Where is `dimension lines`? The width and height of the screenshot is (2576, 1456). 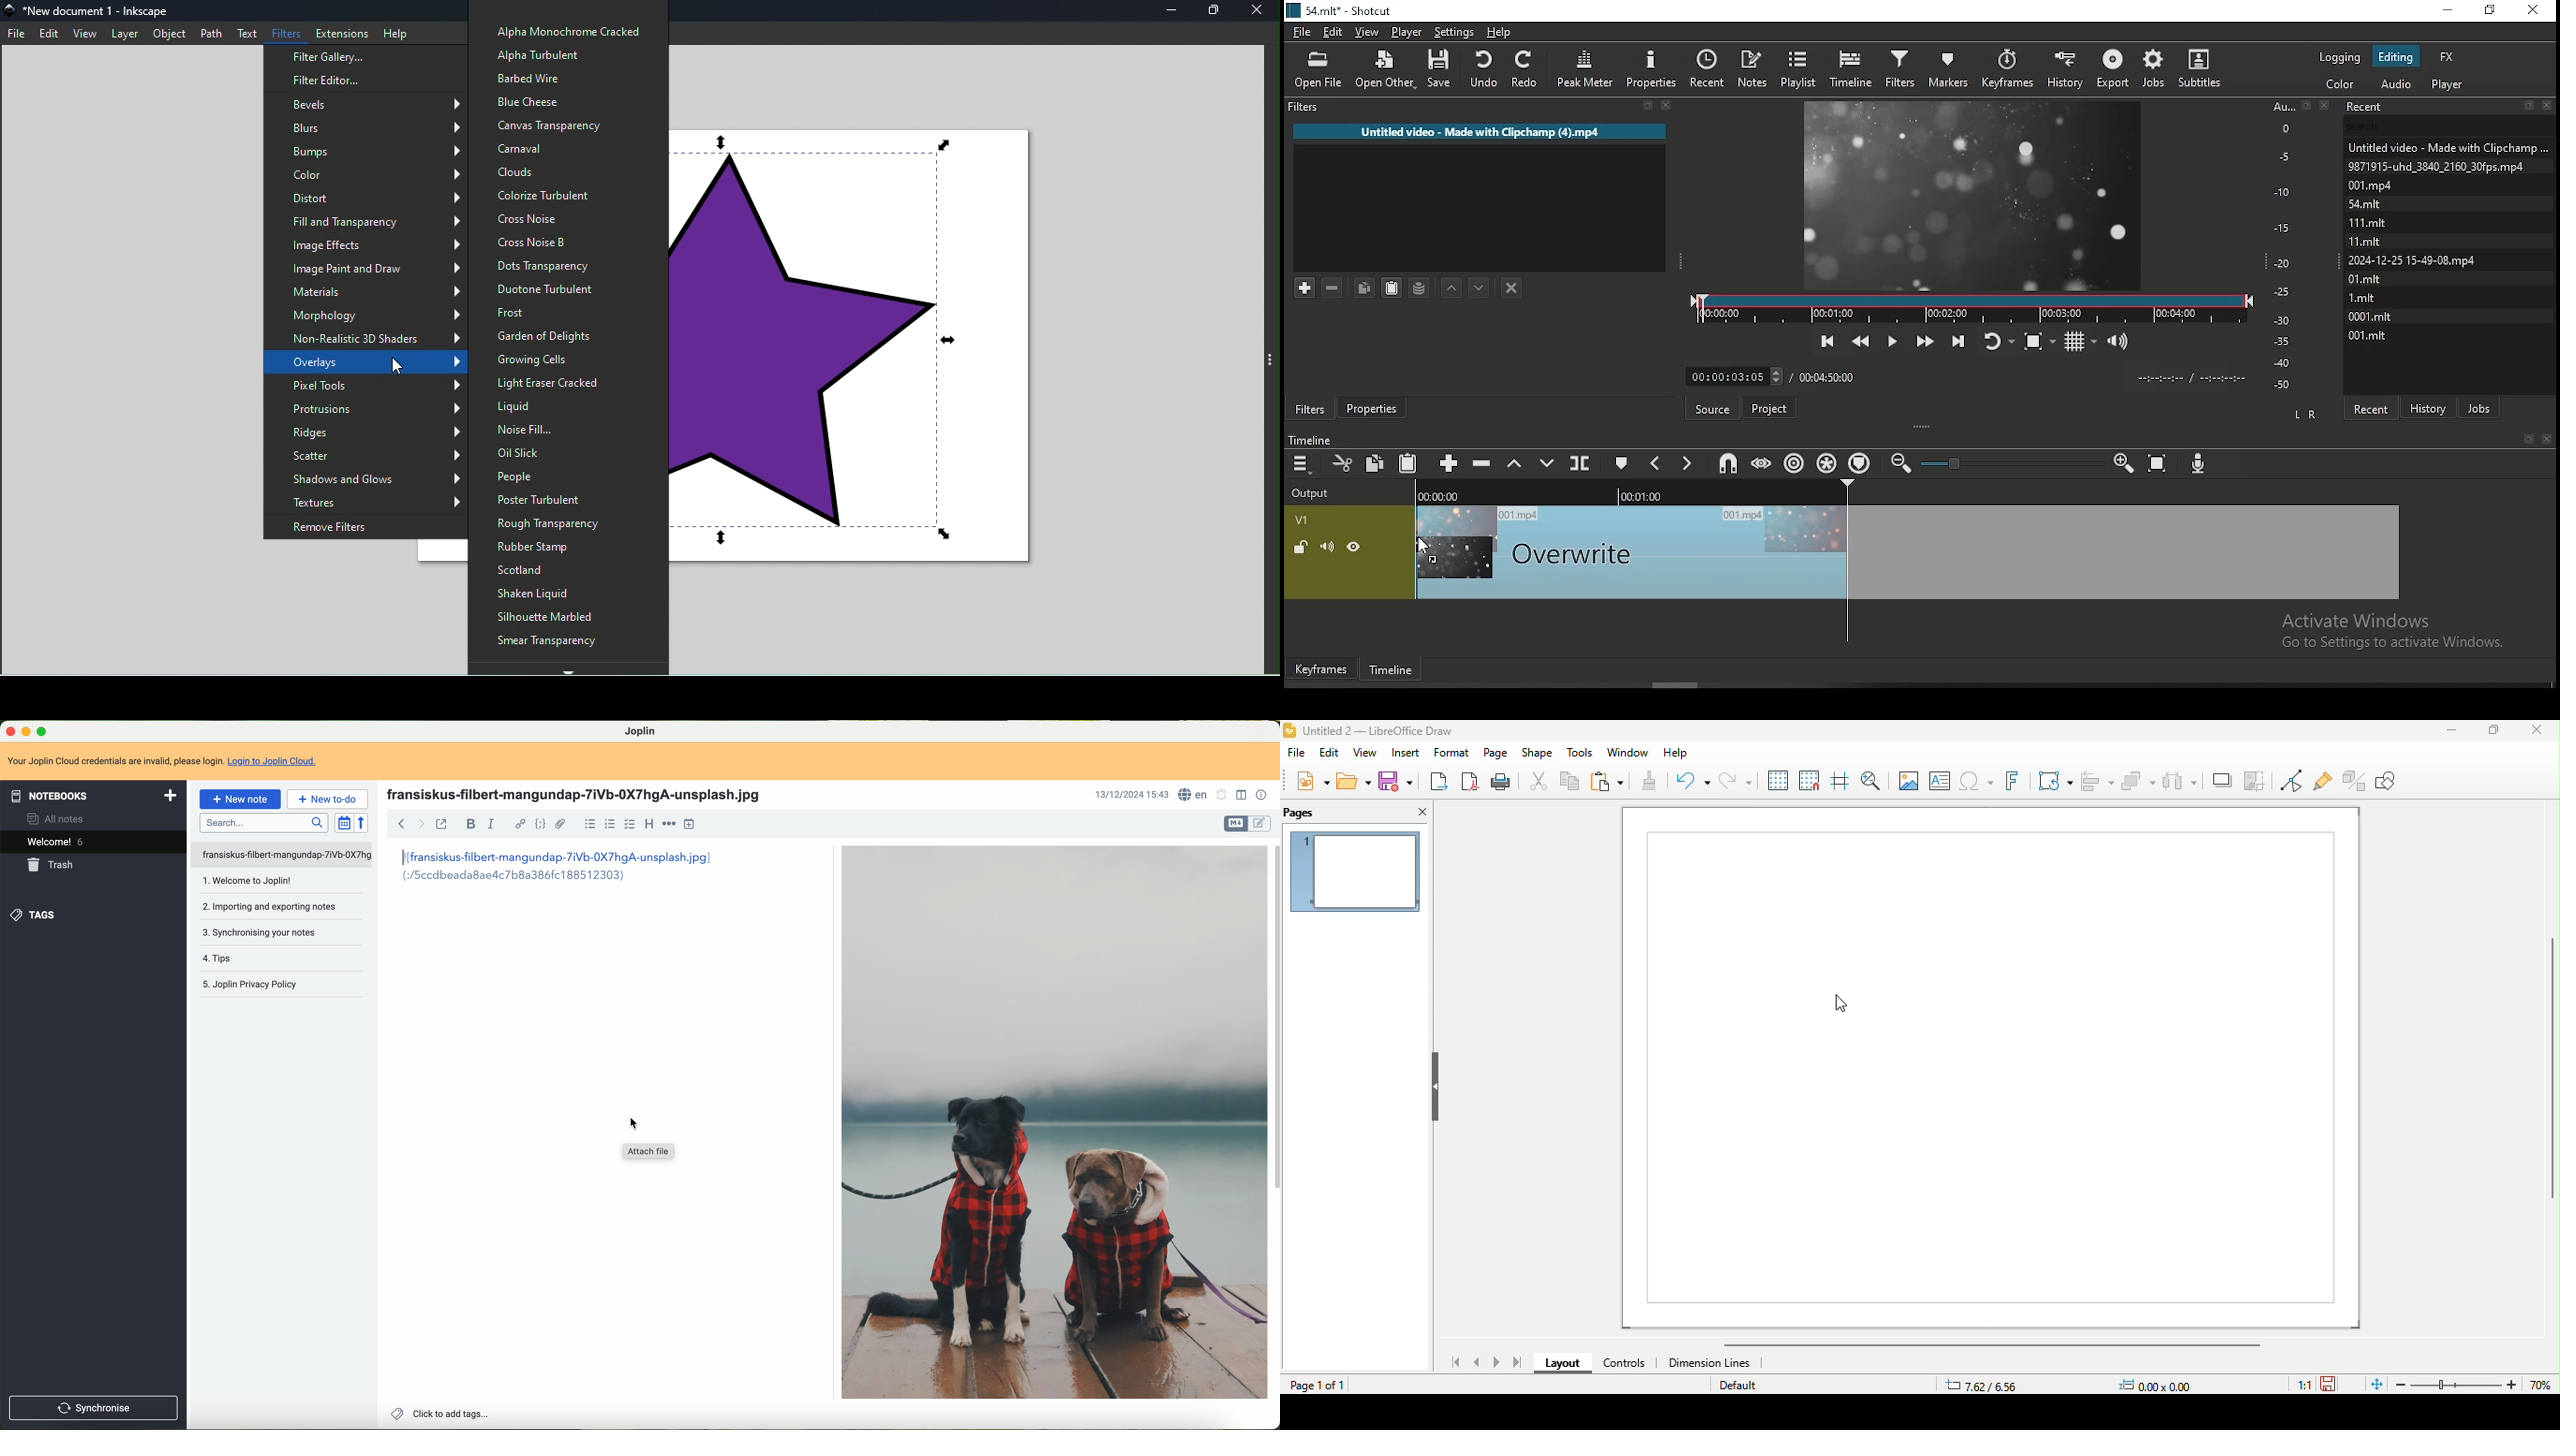 dimension lines is located at coordinates (1713, 1366).